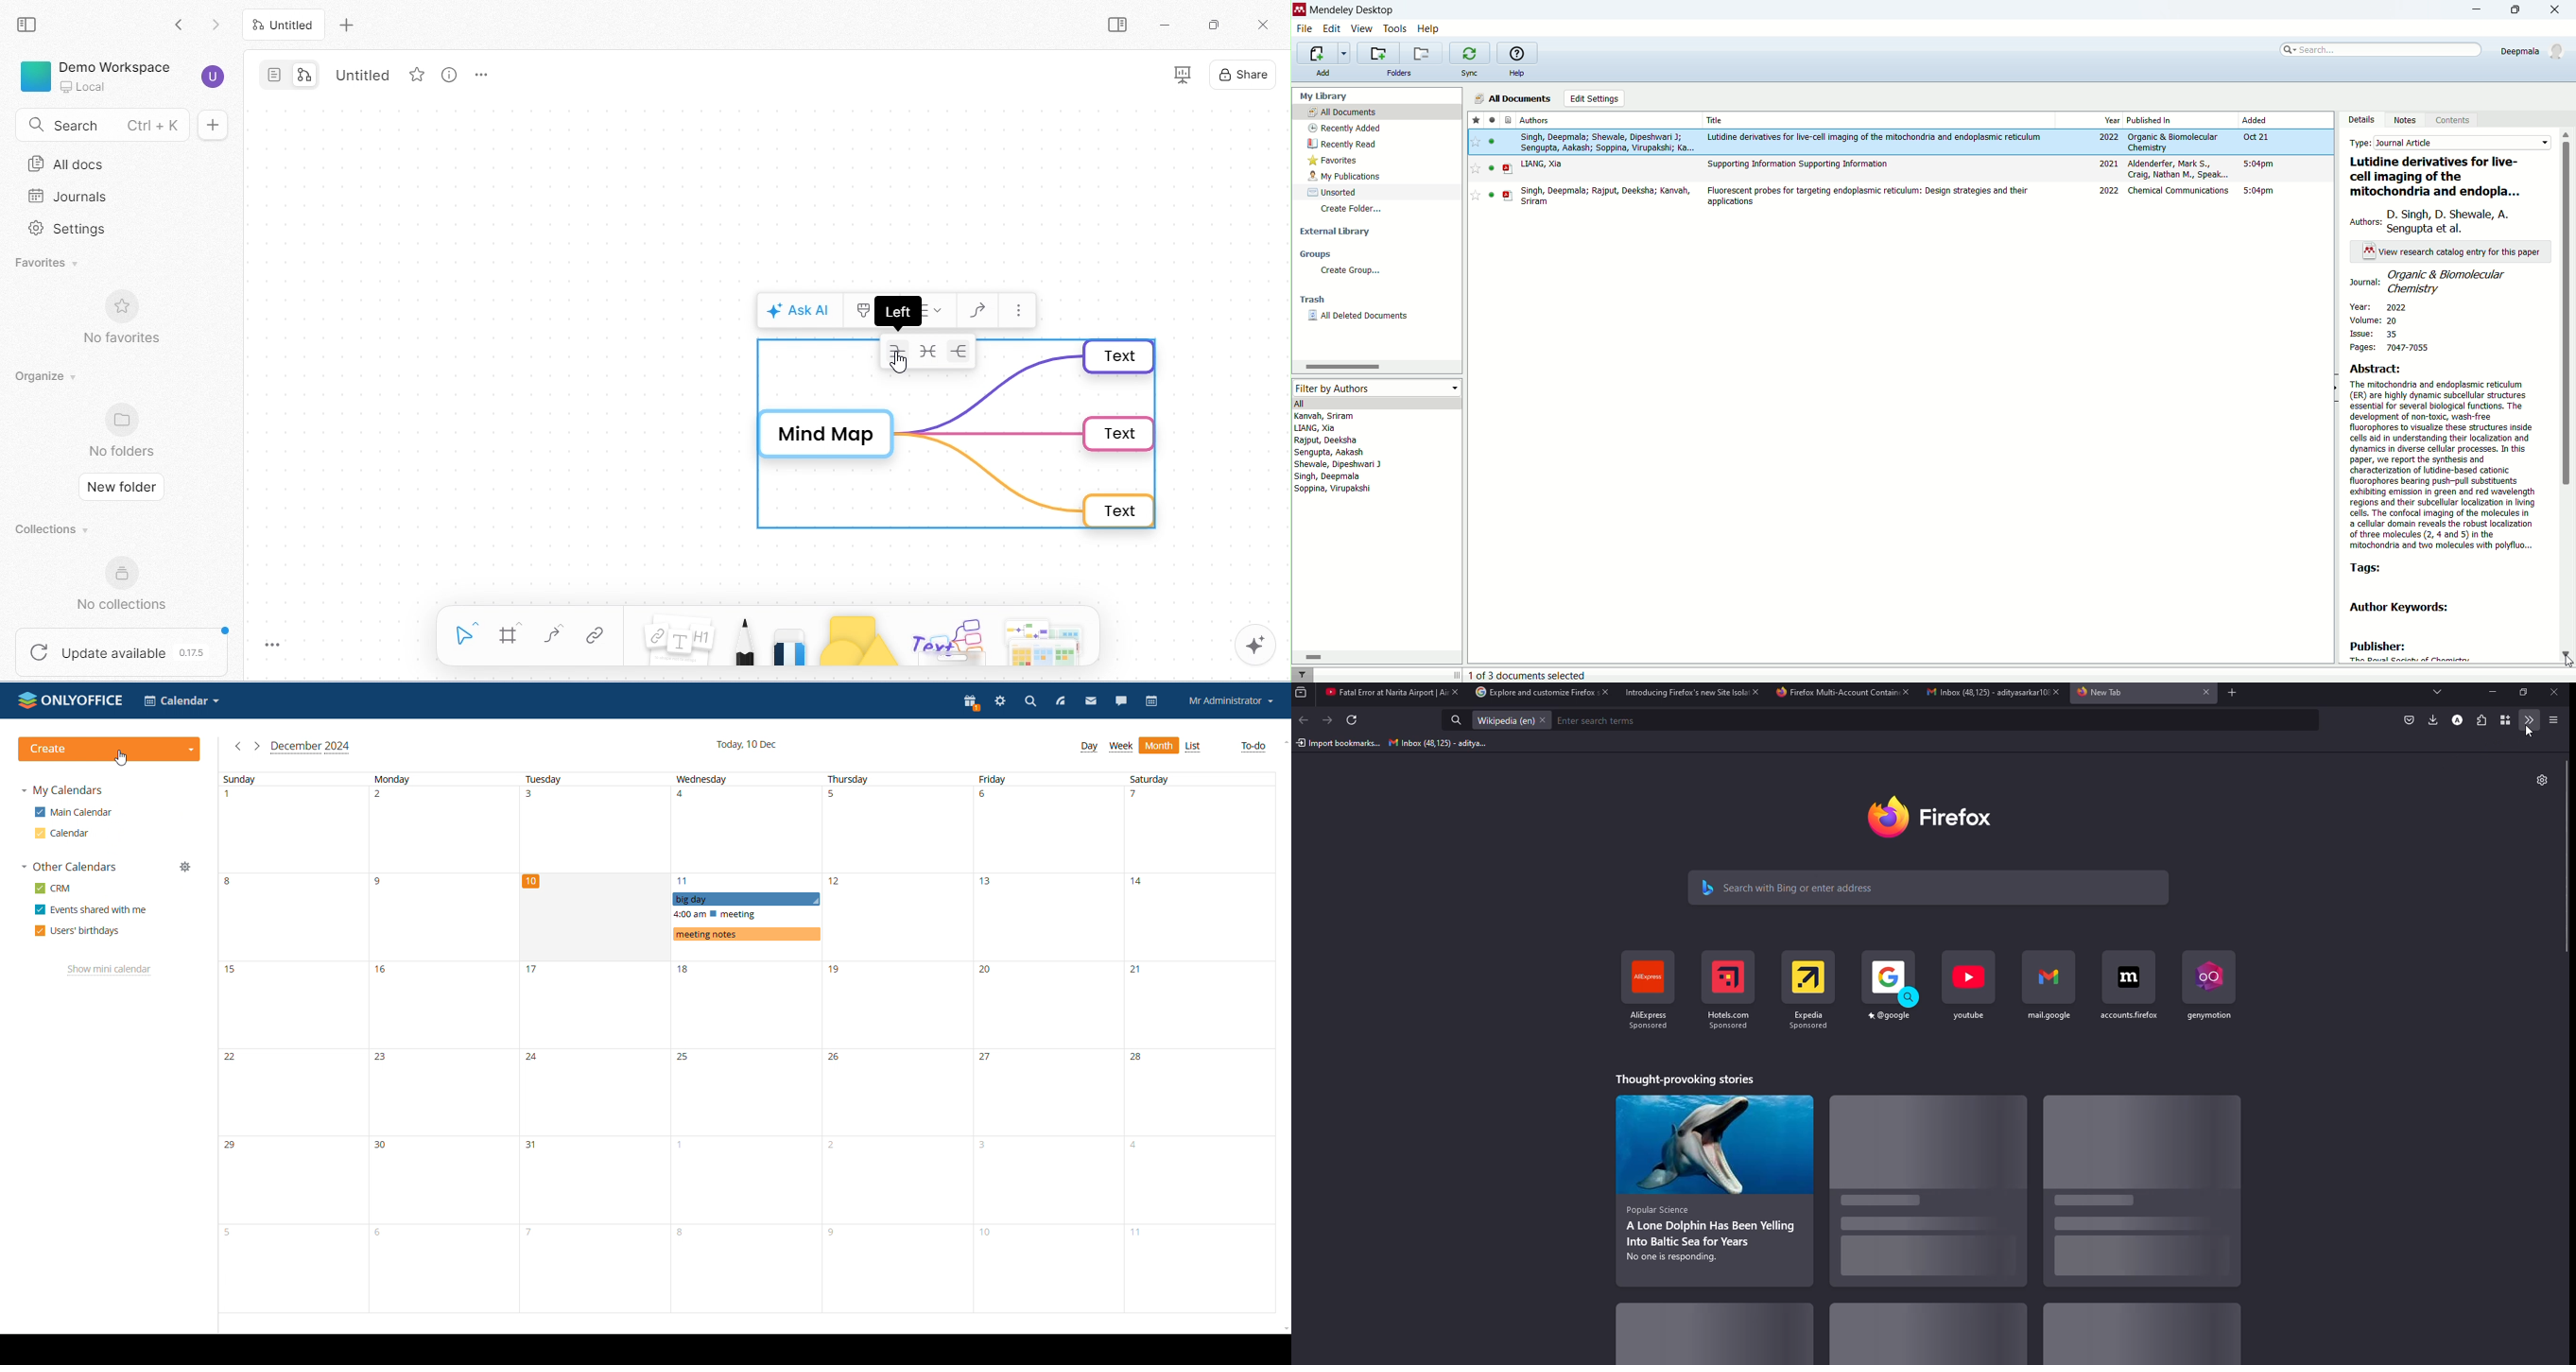  What do you see at coordinates (1508, 169) in the screenshot?
I see `PDF` at bounding box center [1508, 169].